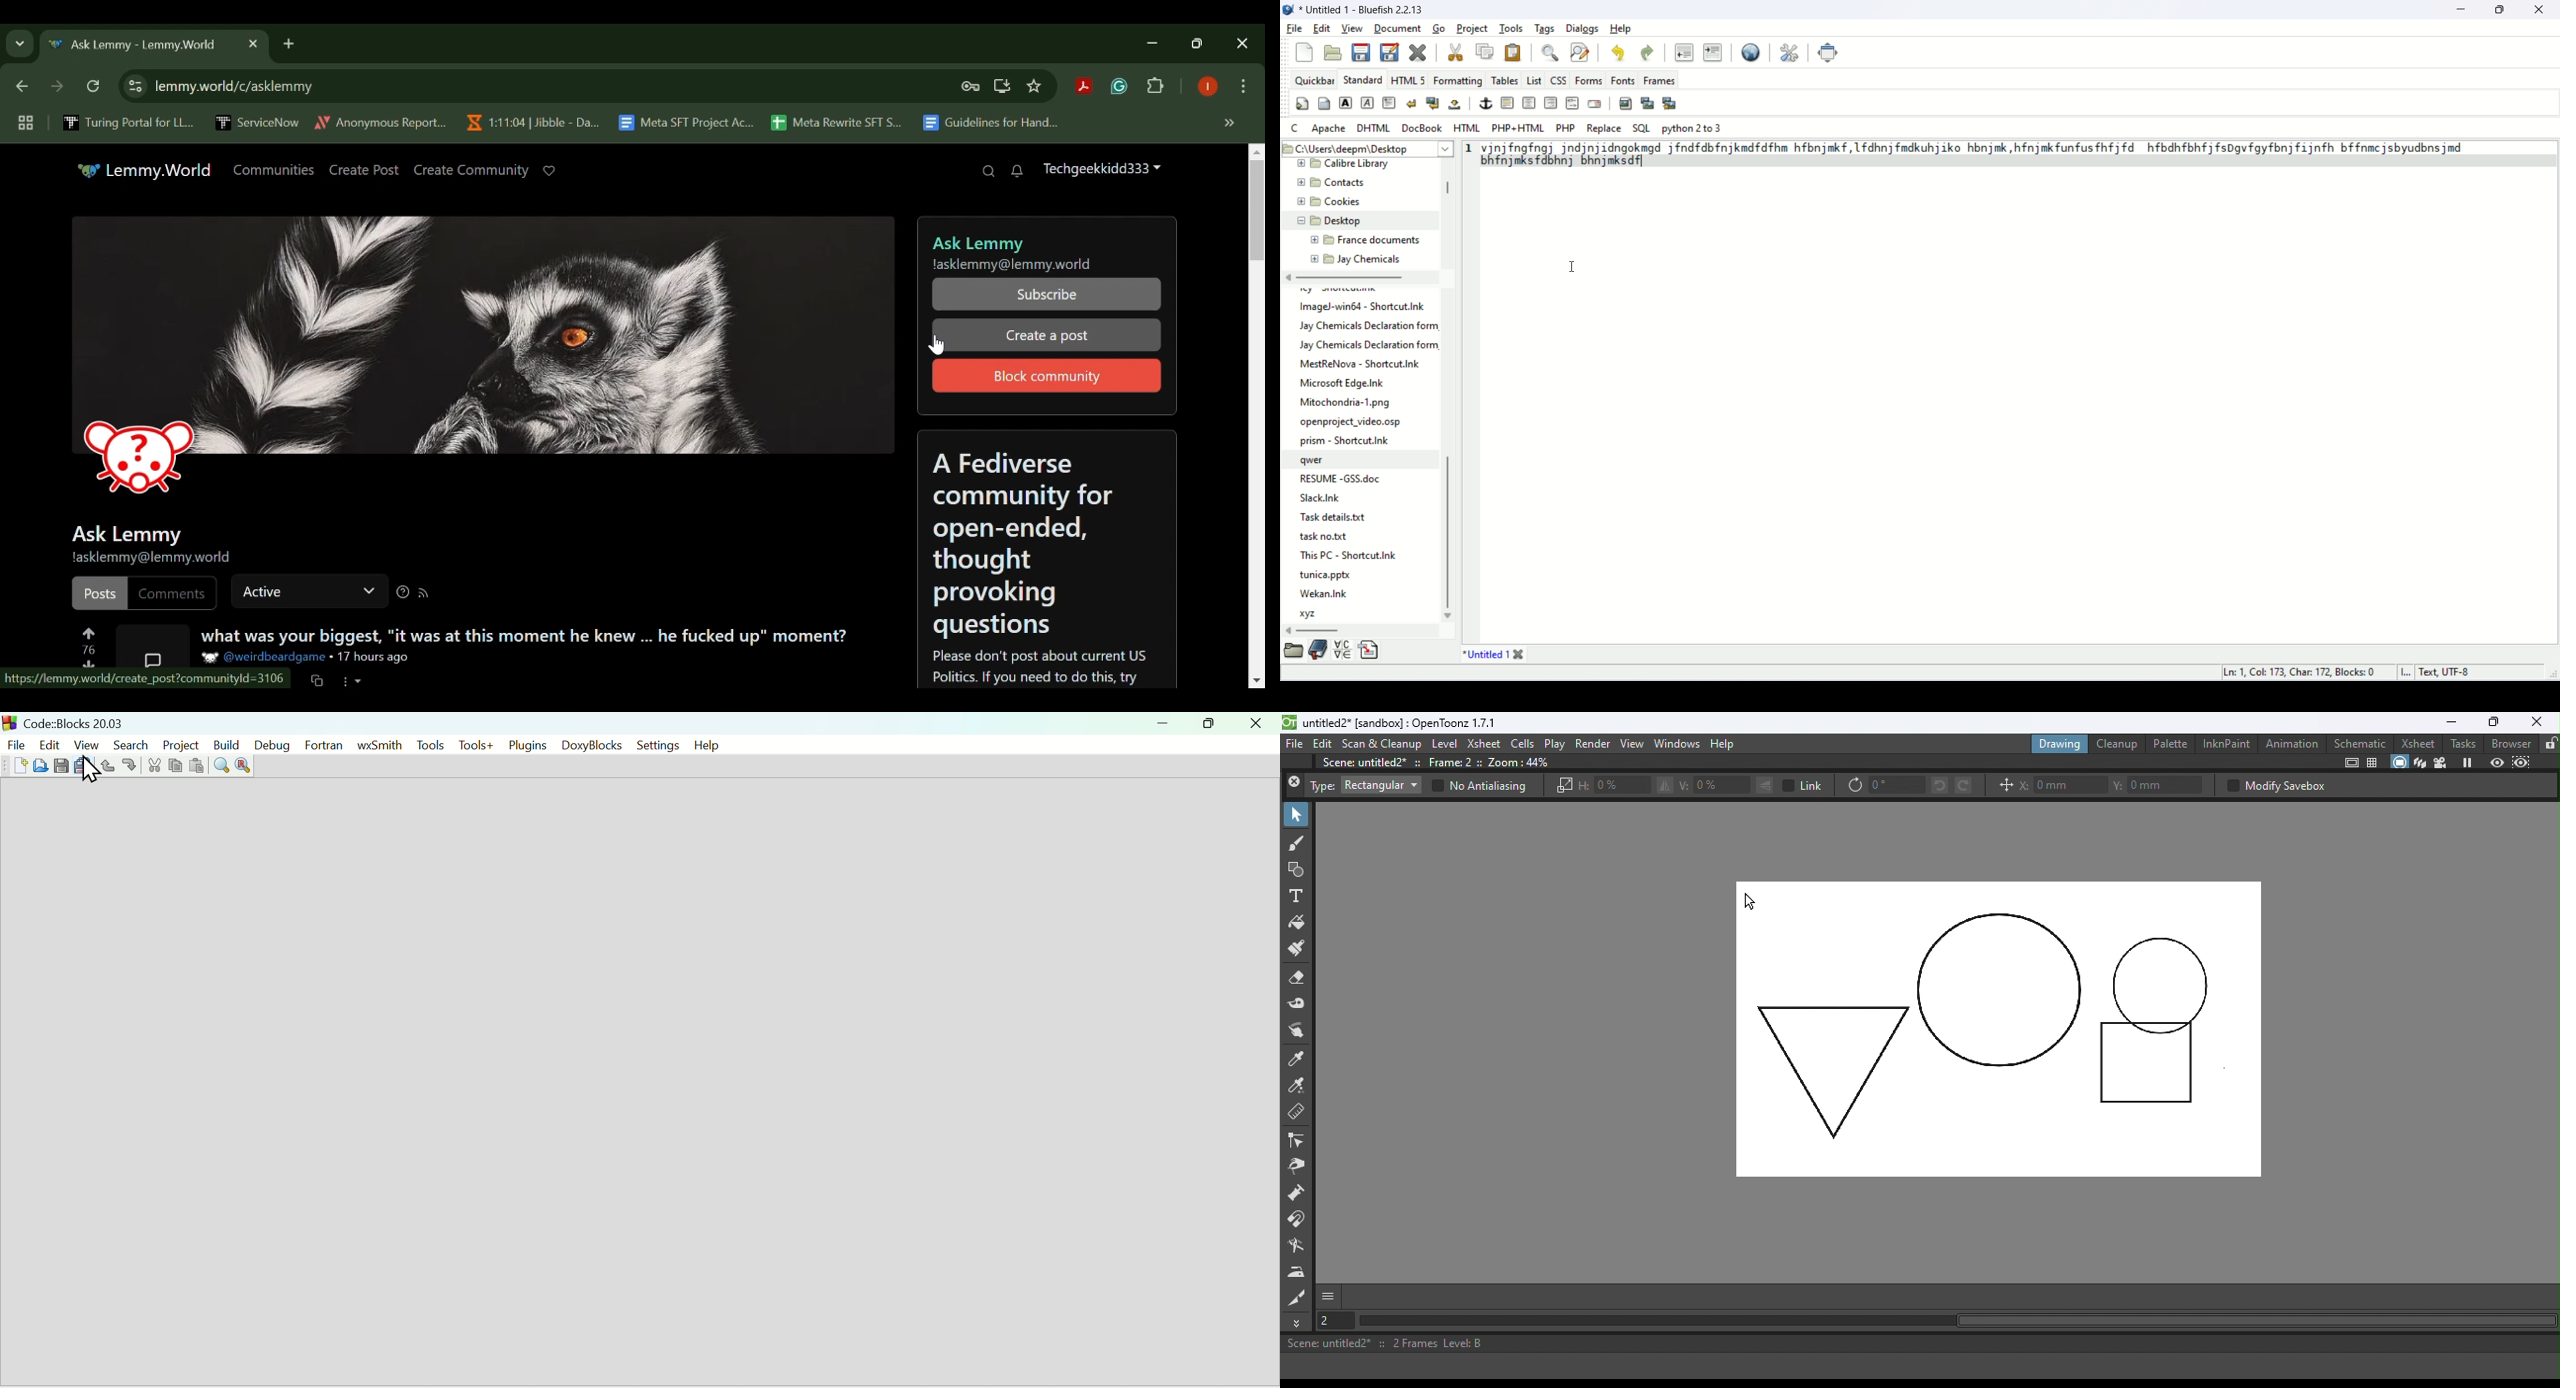 Image resolution: width=2576 pixels, height=1400 pixels. Describe the element at coordinates (108, 765) in the screenshot. I see `Undo` at that location.